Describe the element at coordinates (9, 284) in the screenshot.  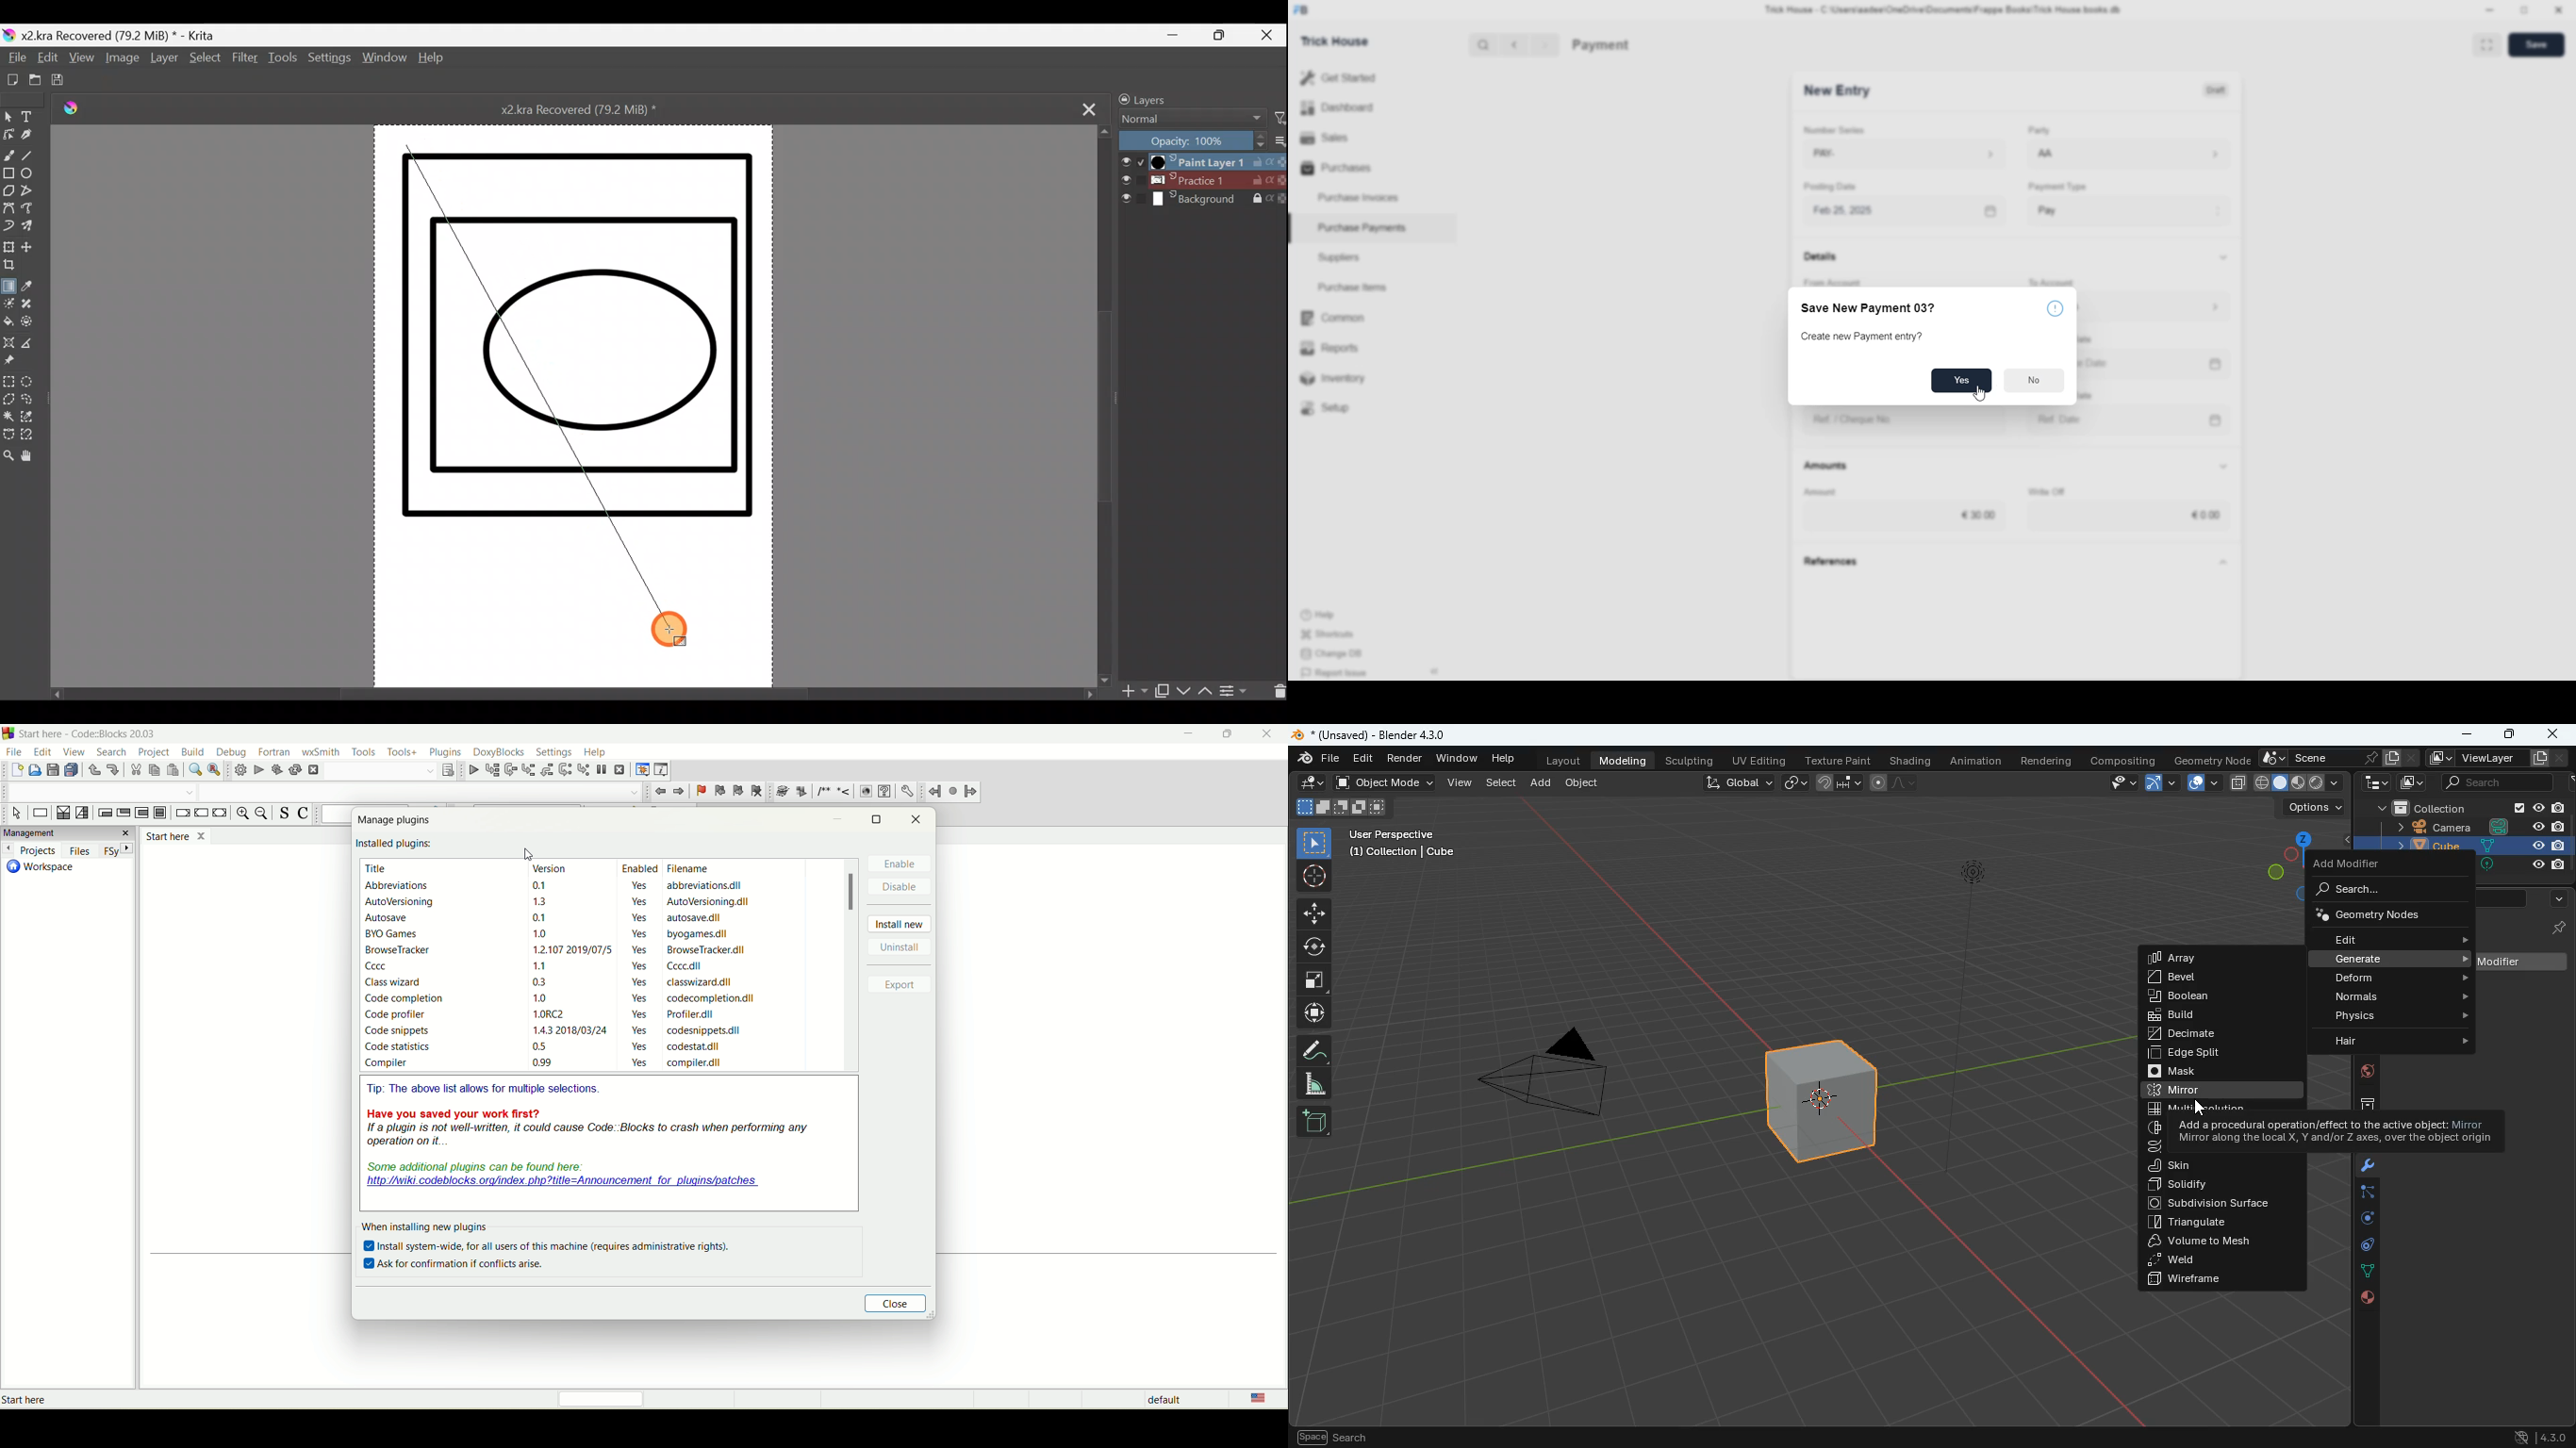
I see `Draw a gradient` at that location.